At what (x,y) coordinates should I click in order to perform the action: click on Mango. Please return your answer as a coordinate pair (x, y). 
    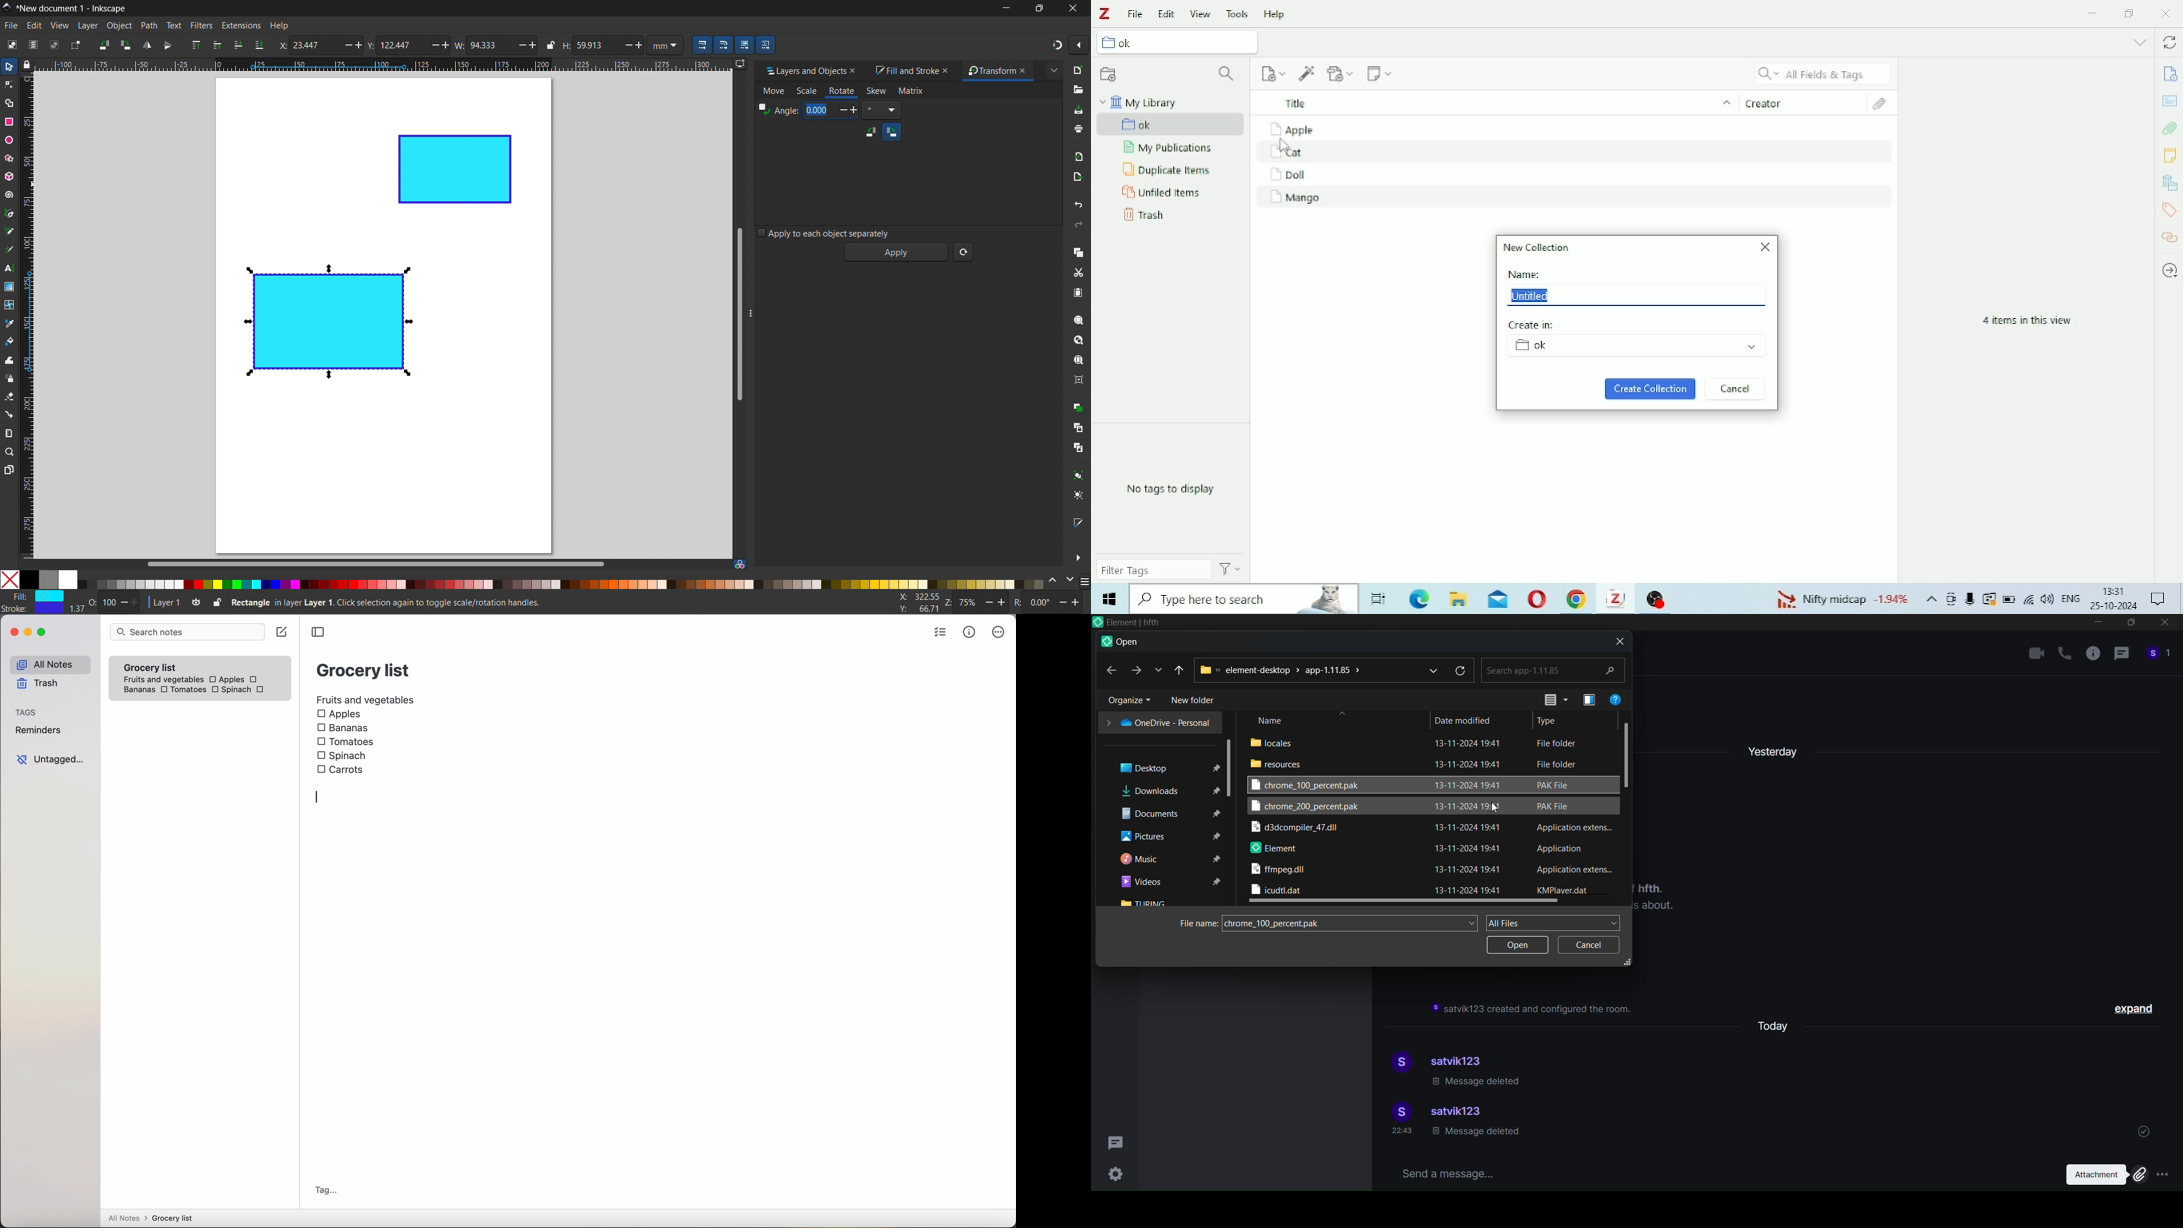
    Looking at the image, I should click on (1295, 198).